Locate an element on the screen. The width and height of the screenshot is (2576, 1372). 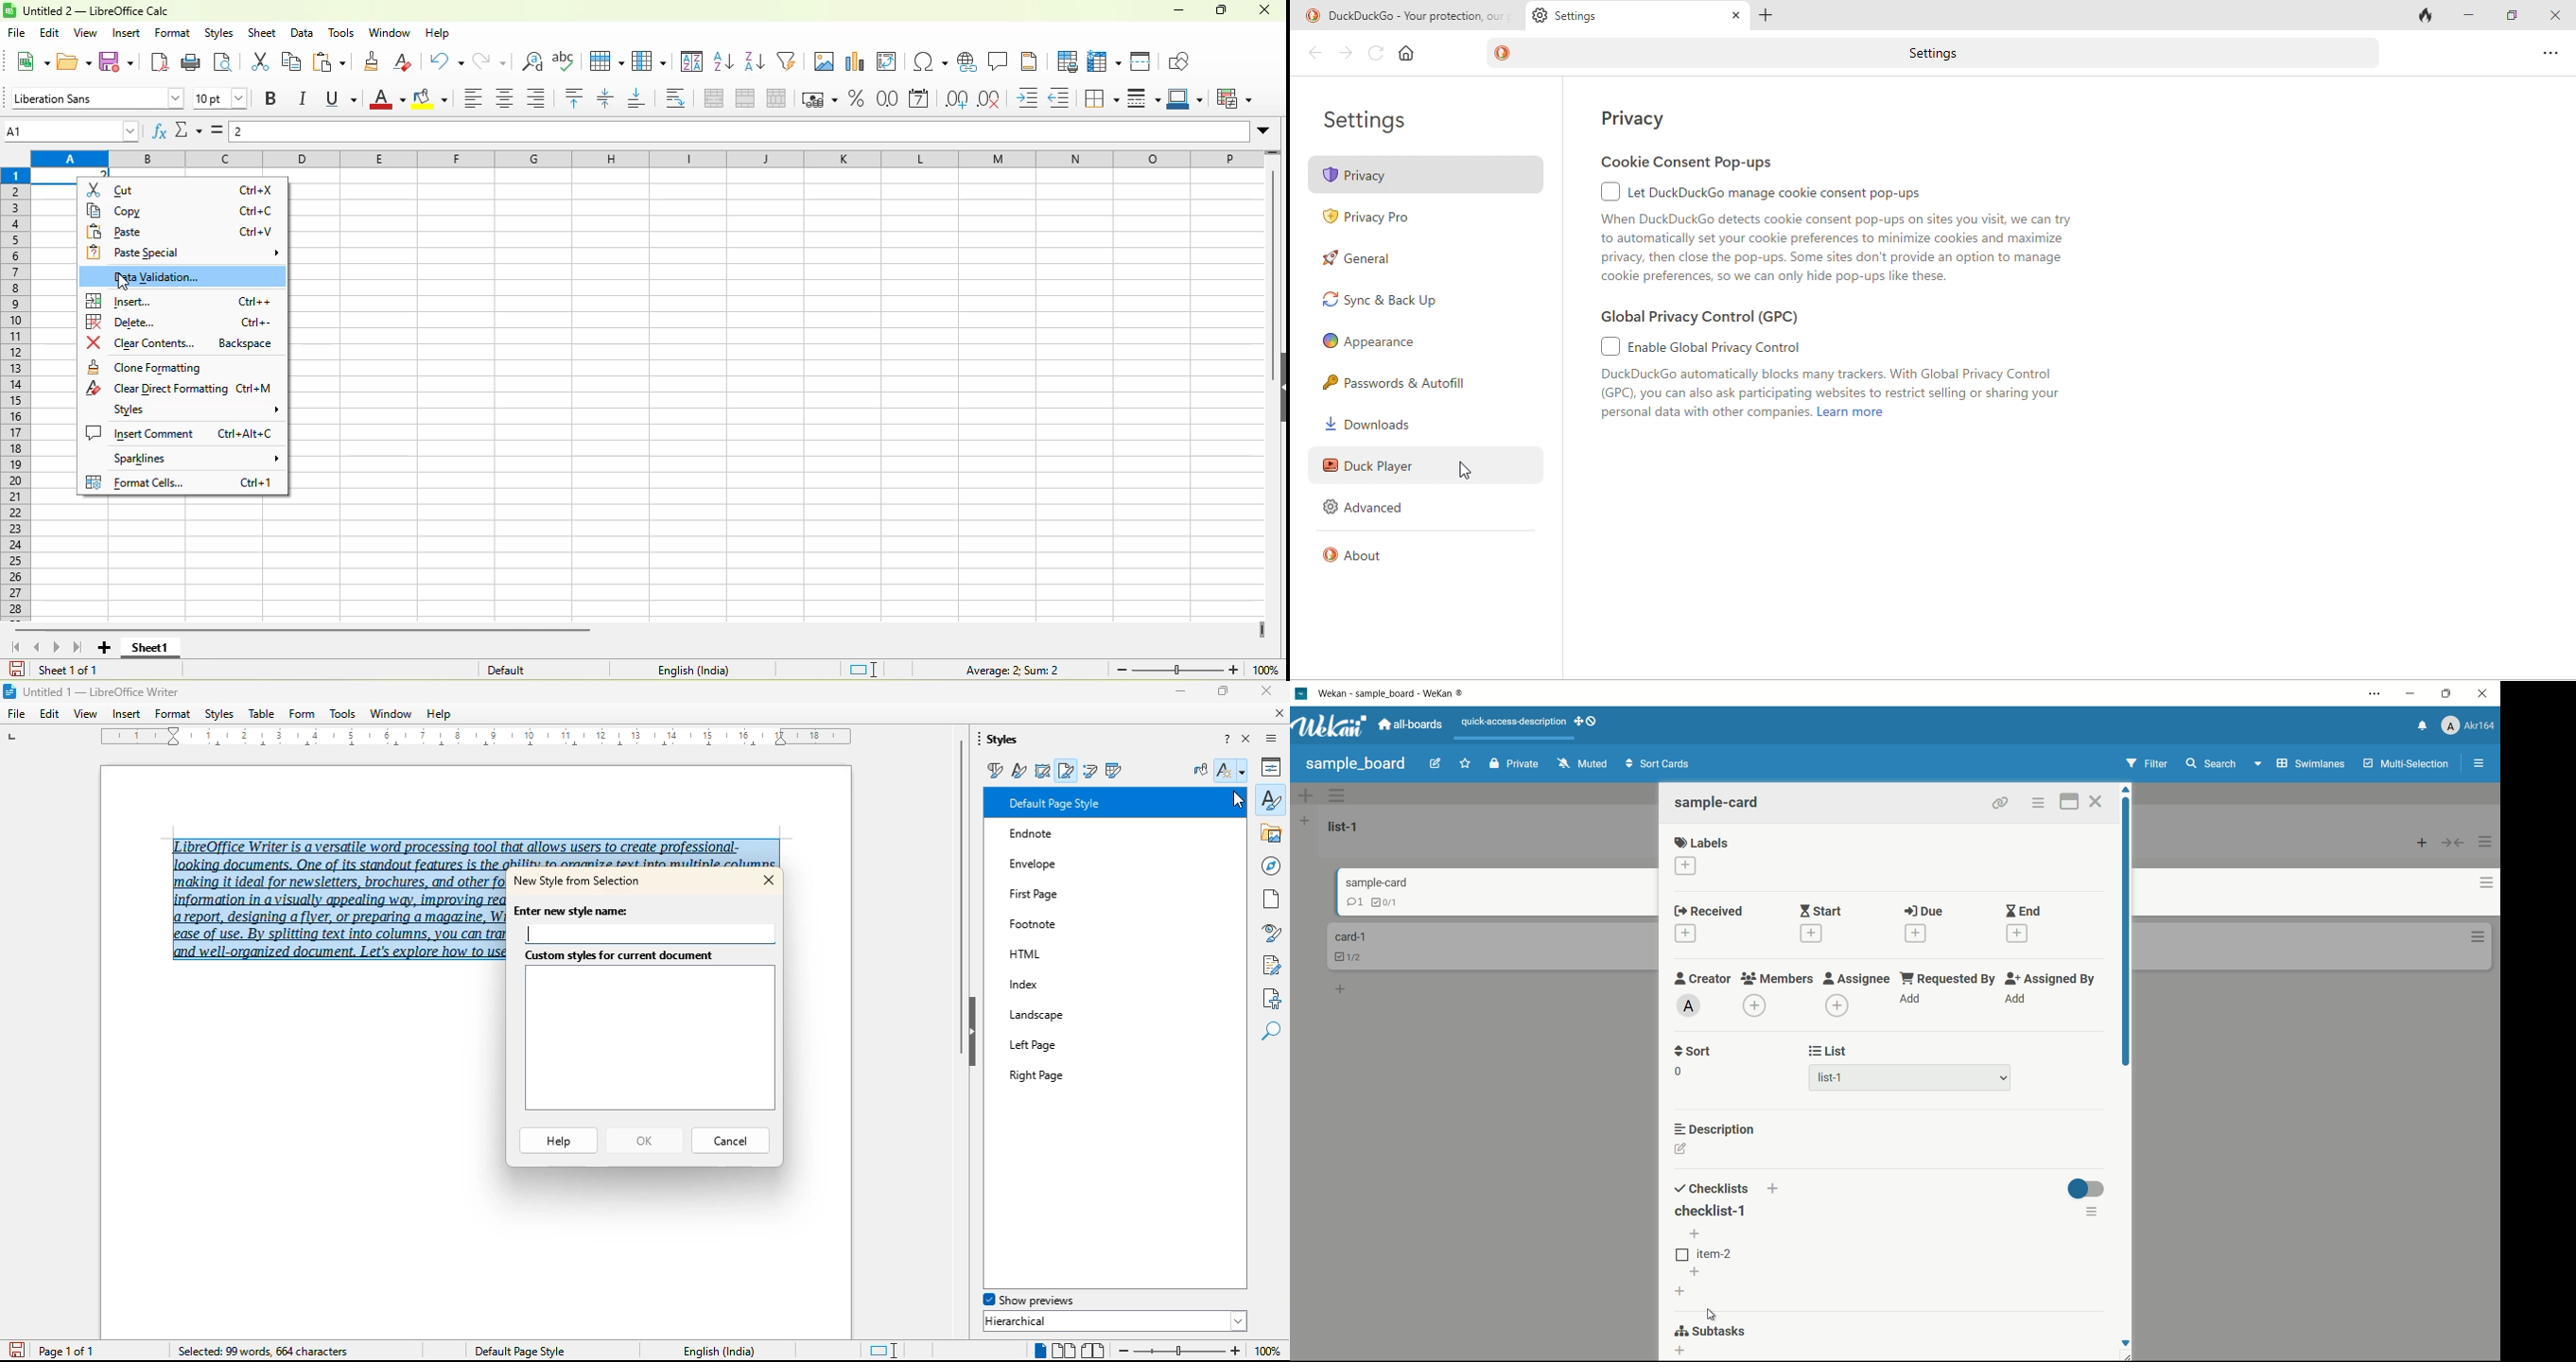
minuimize is located at coordinates (1178, 11).